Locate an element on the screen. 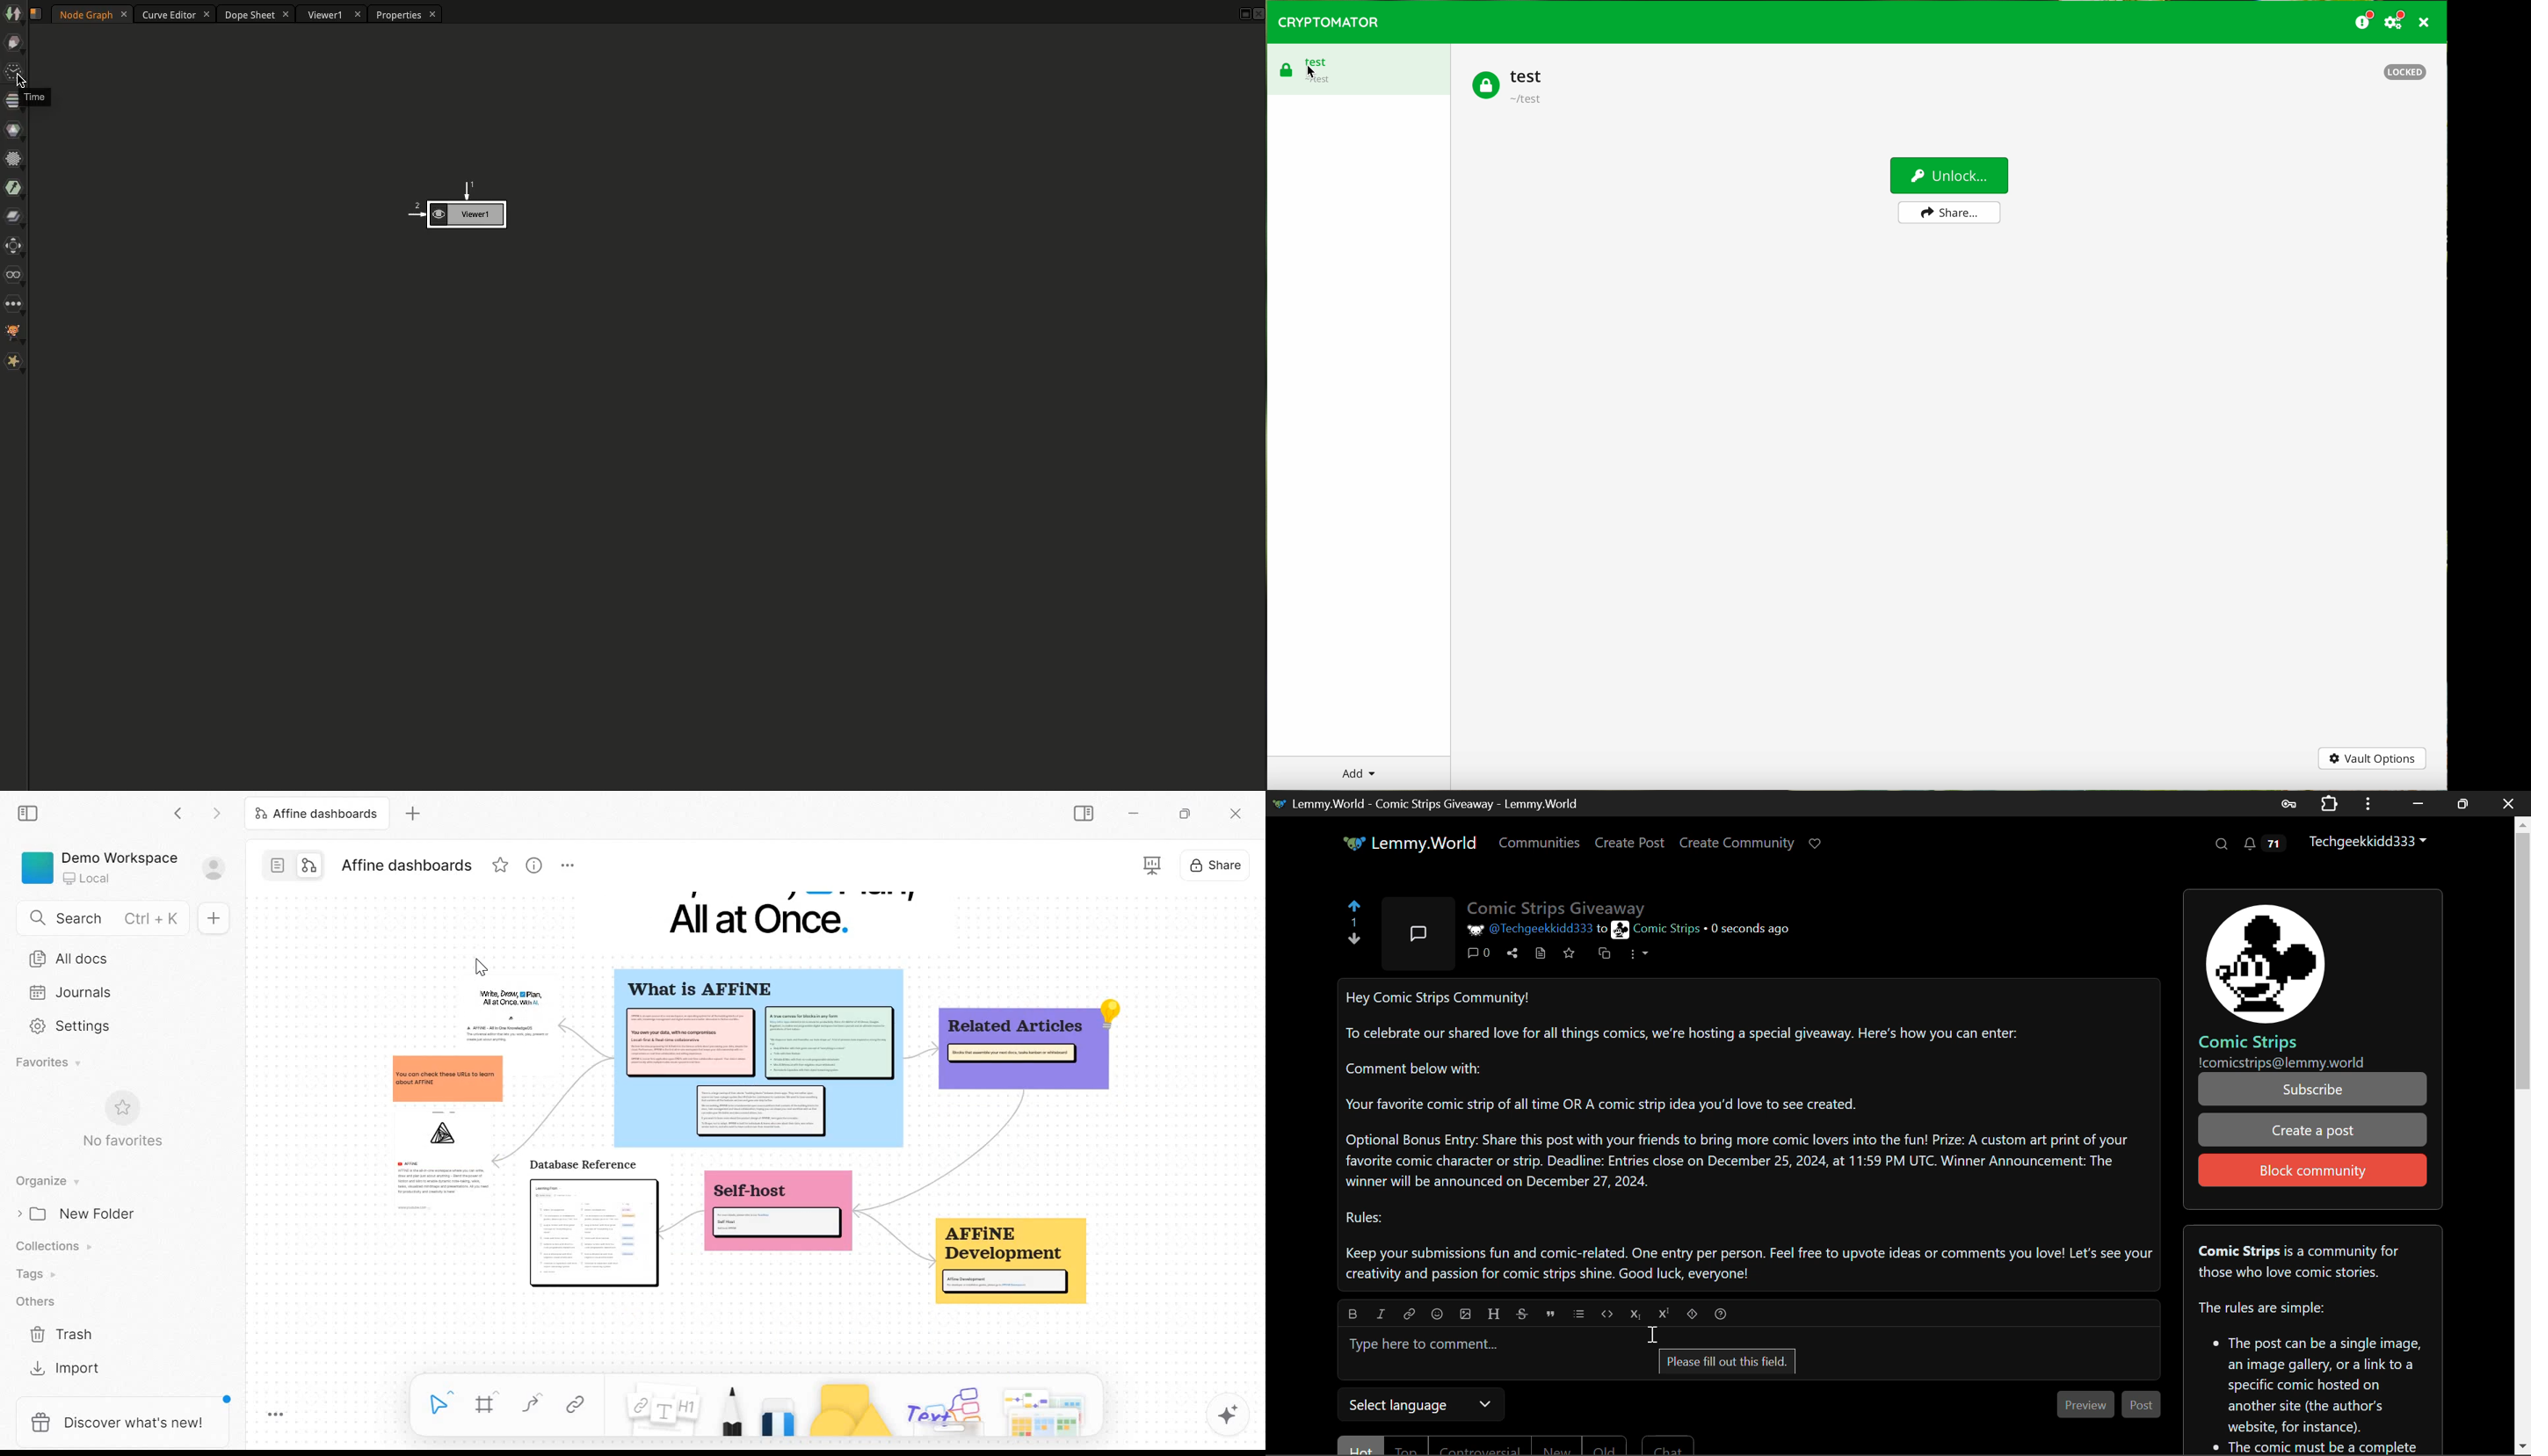  @Techgeekkidd333 is located at coordinates (1530, 927).